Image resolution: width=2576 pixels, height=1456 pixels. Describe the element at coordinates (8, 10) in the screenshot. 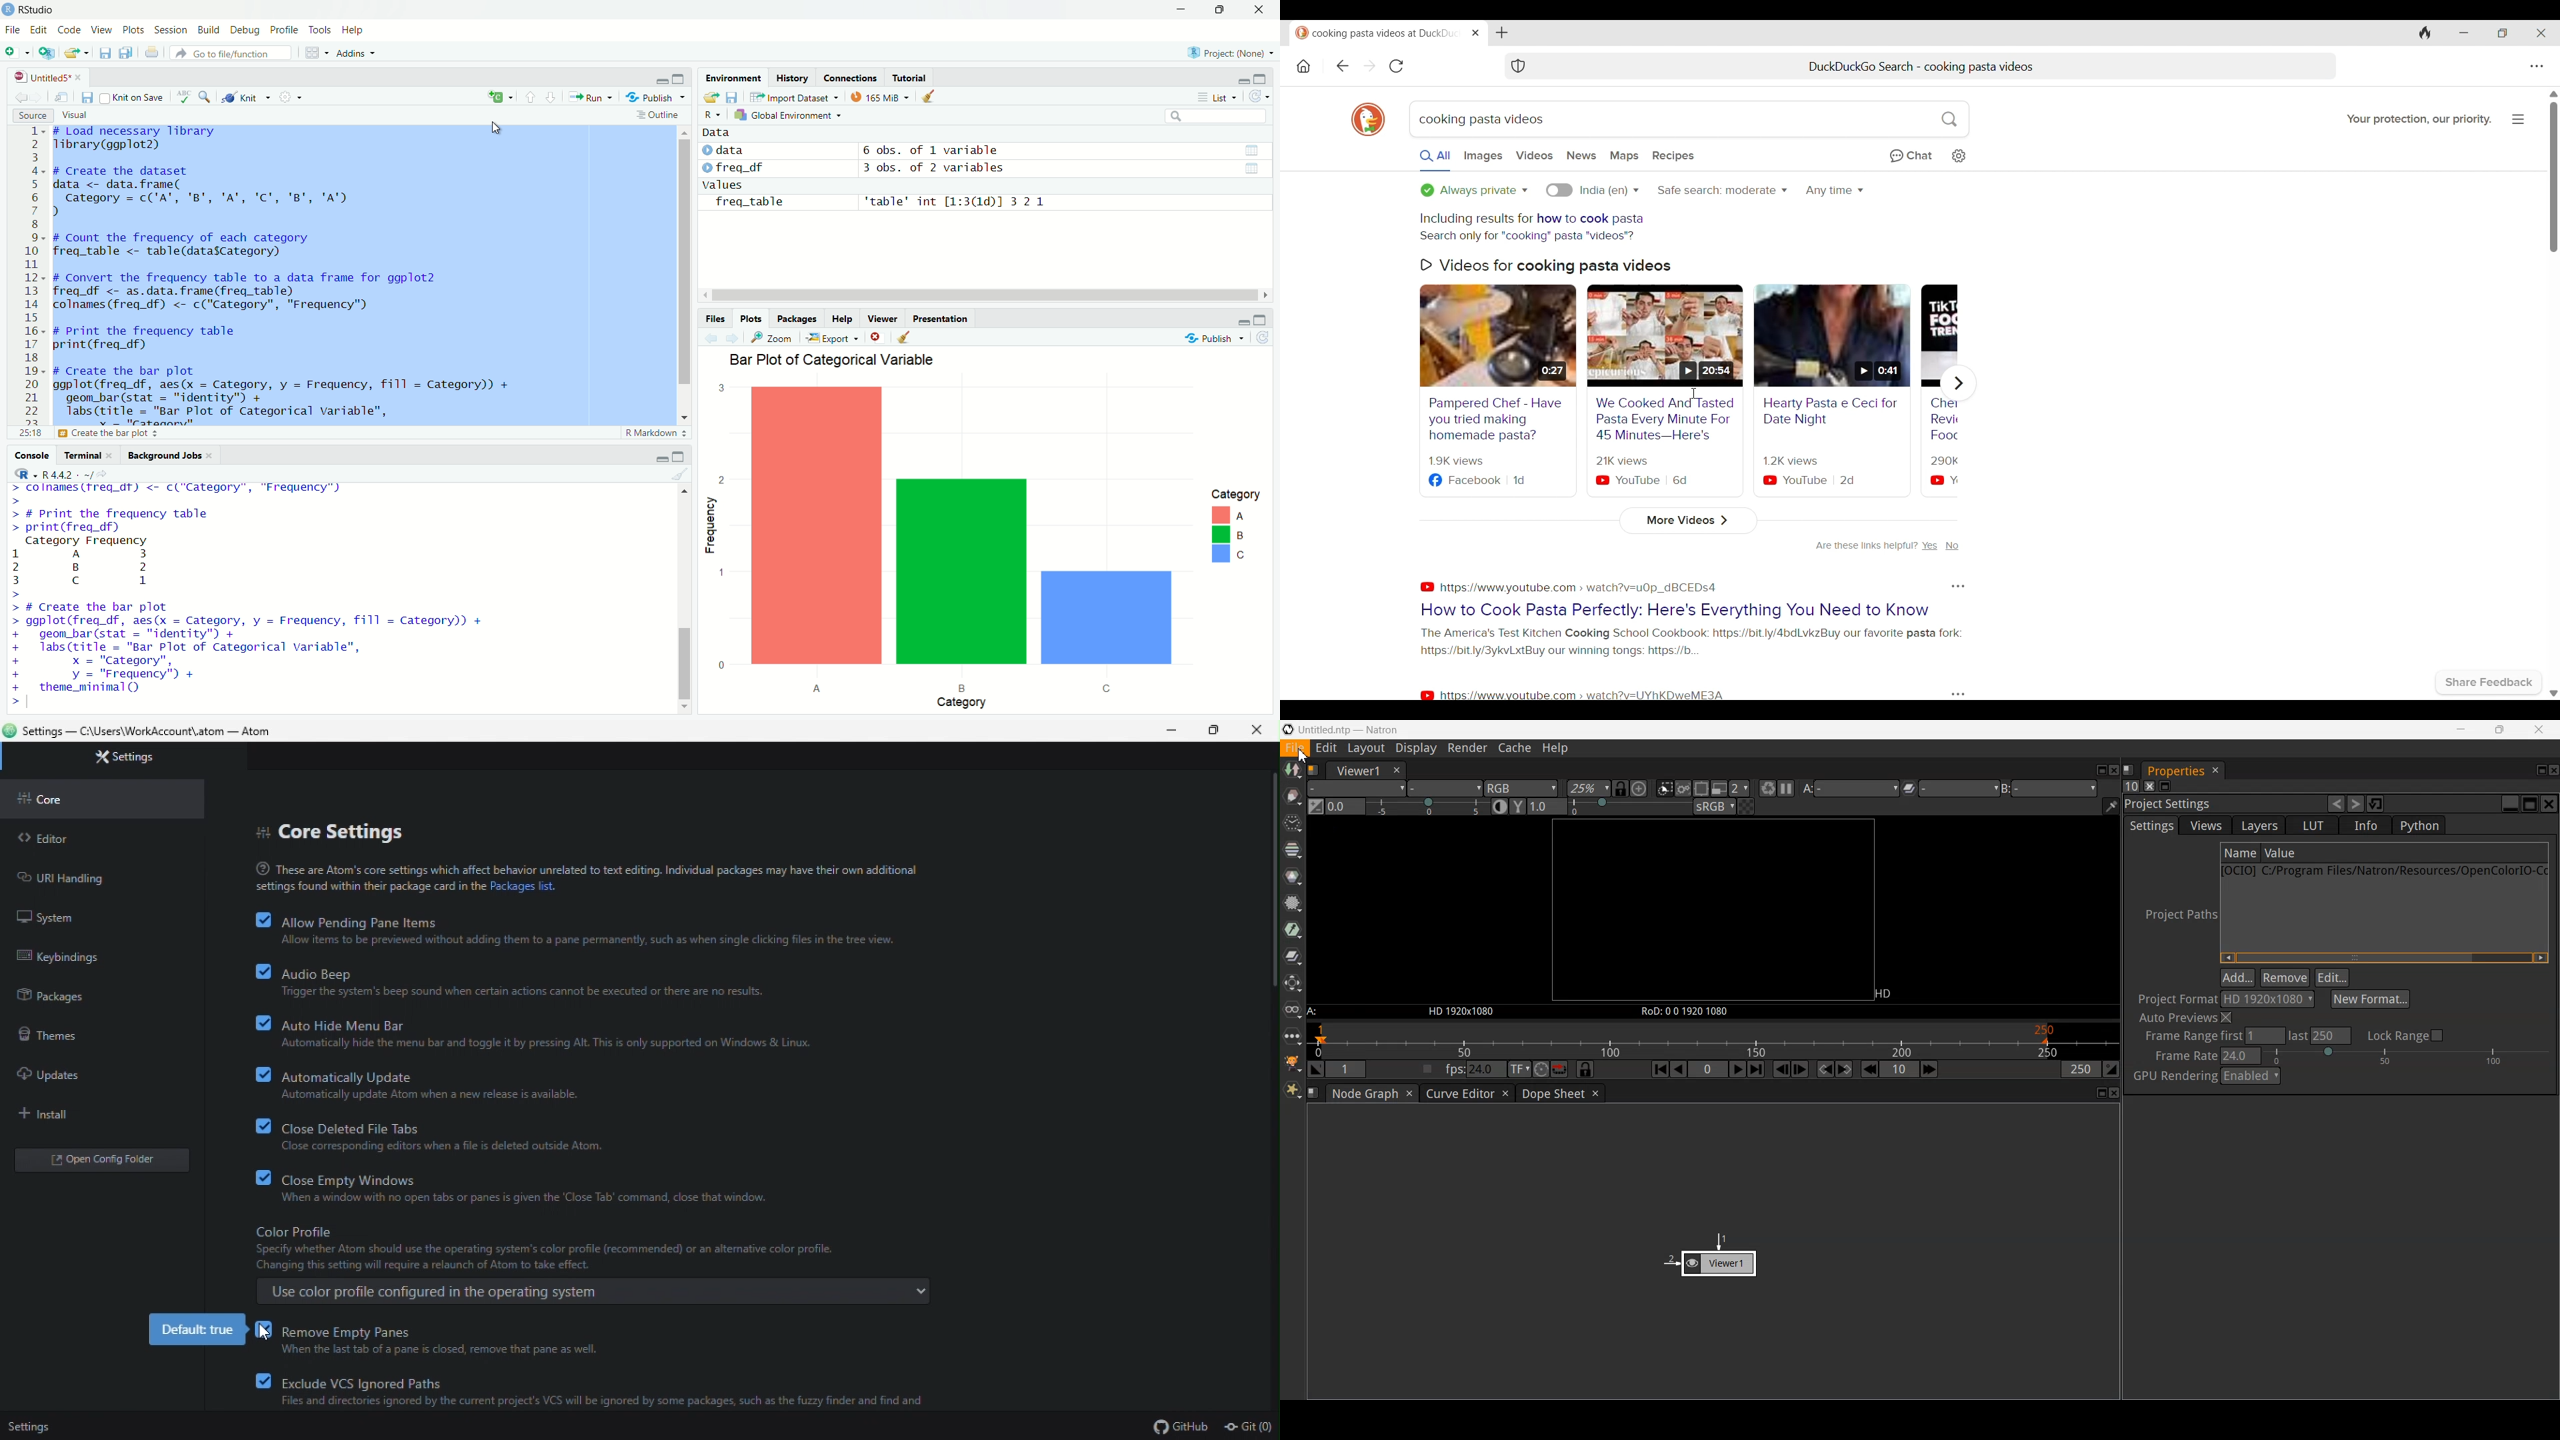

I see `app icon` at that location.